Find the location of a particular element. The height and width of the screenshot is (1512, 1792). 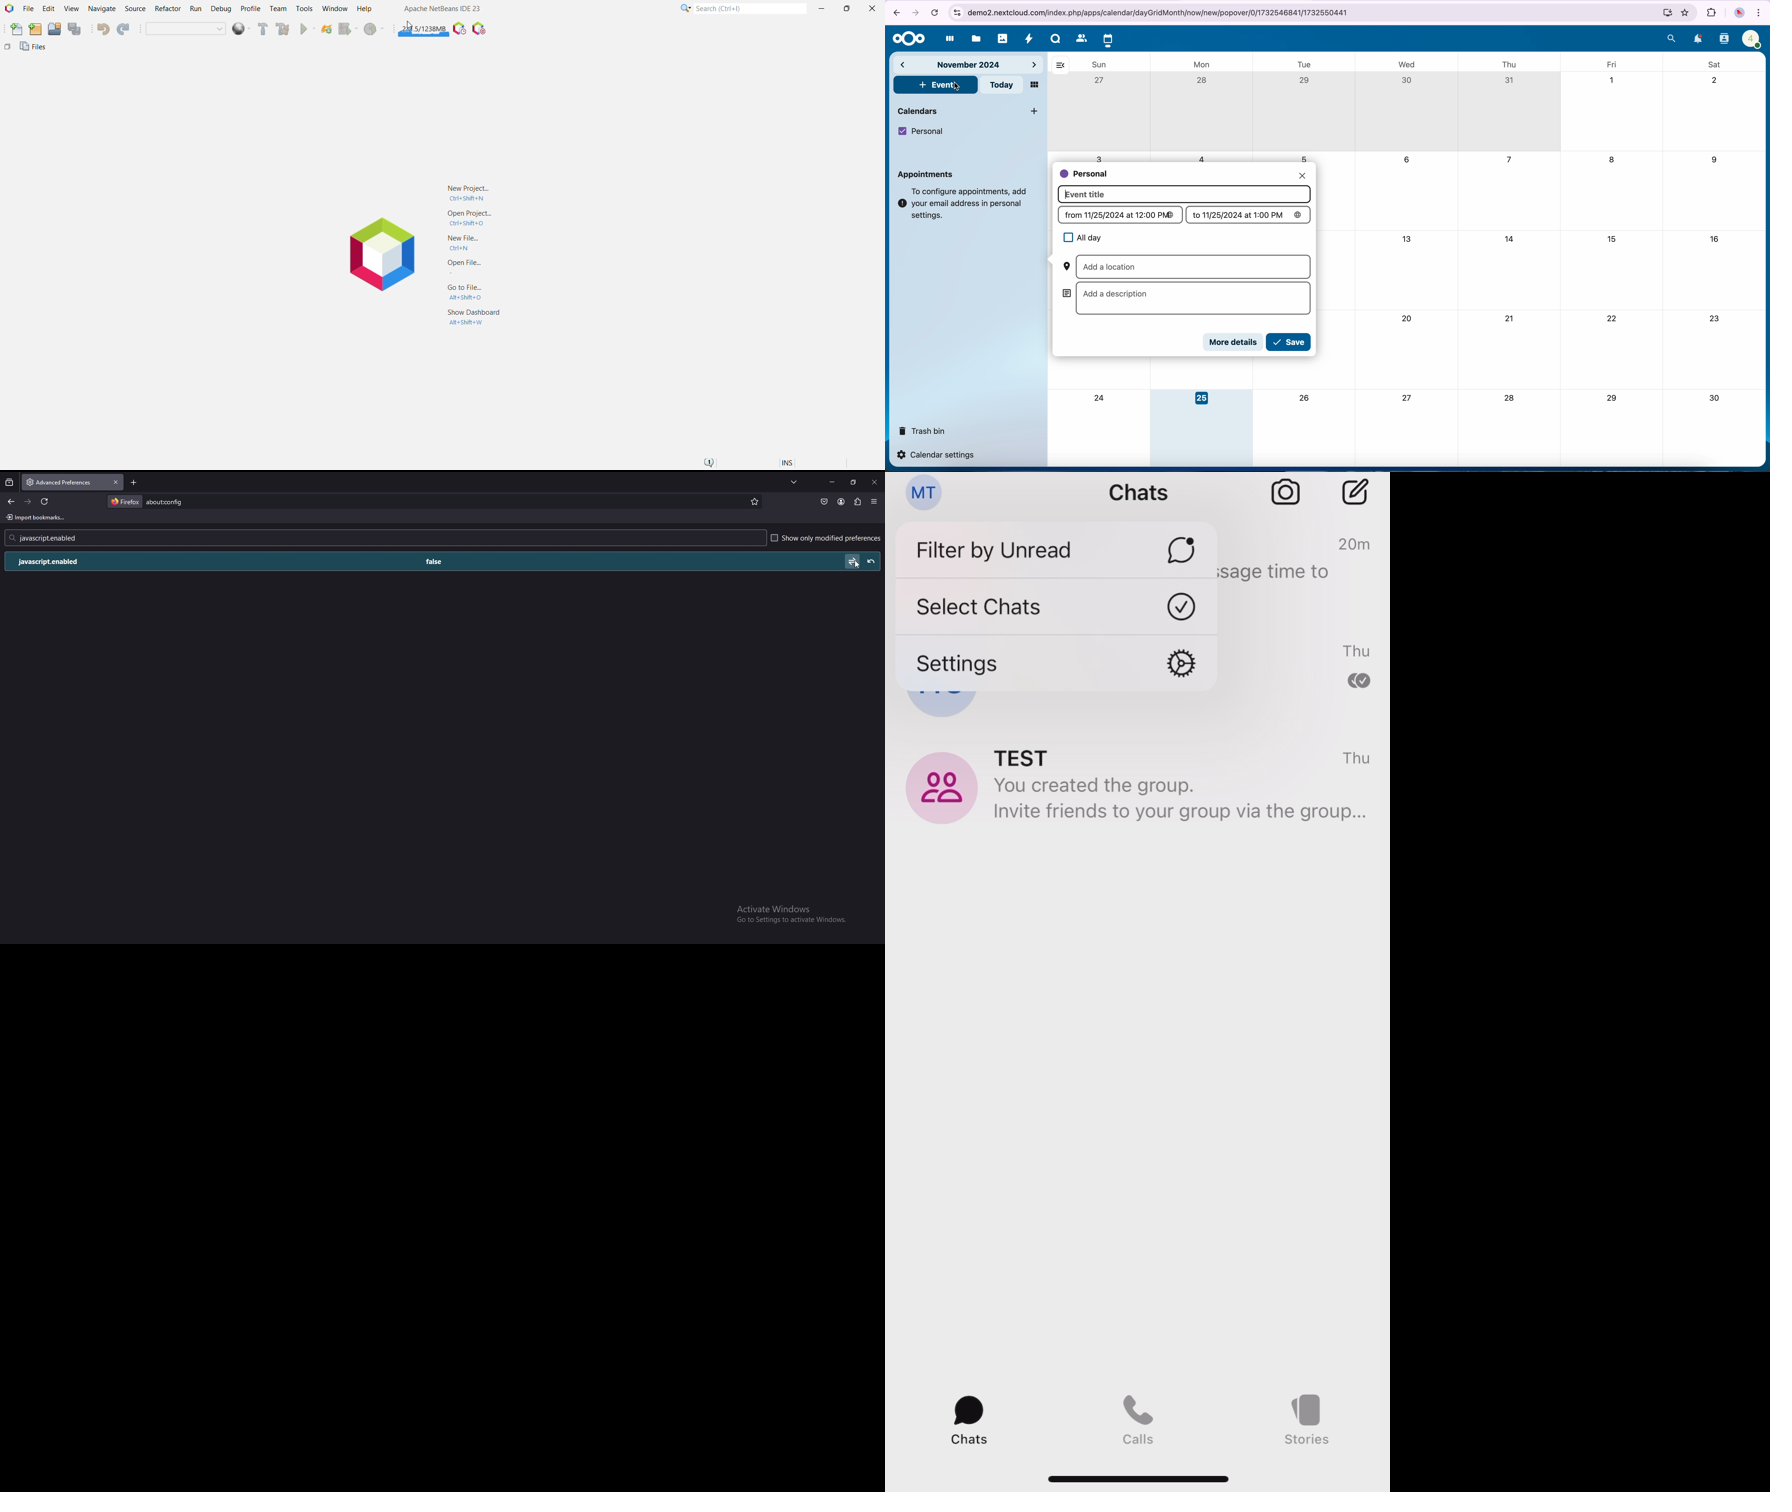

cursor is located at coordinates (304, 12).